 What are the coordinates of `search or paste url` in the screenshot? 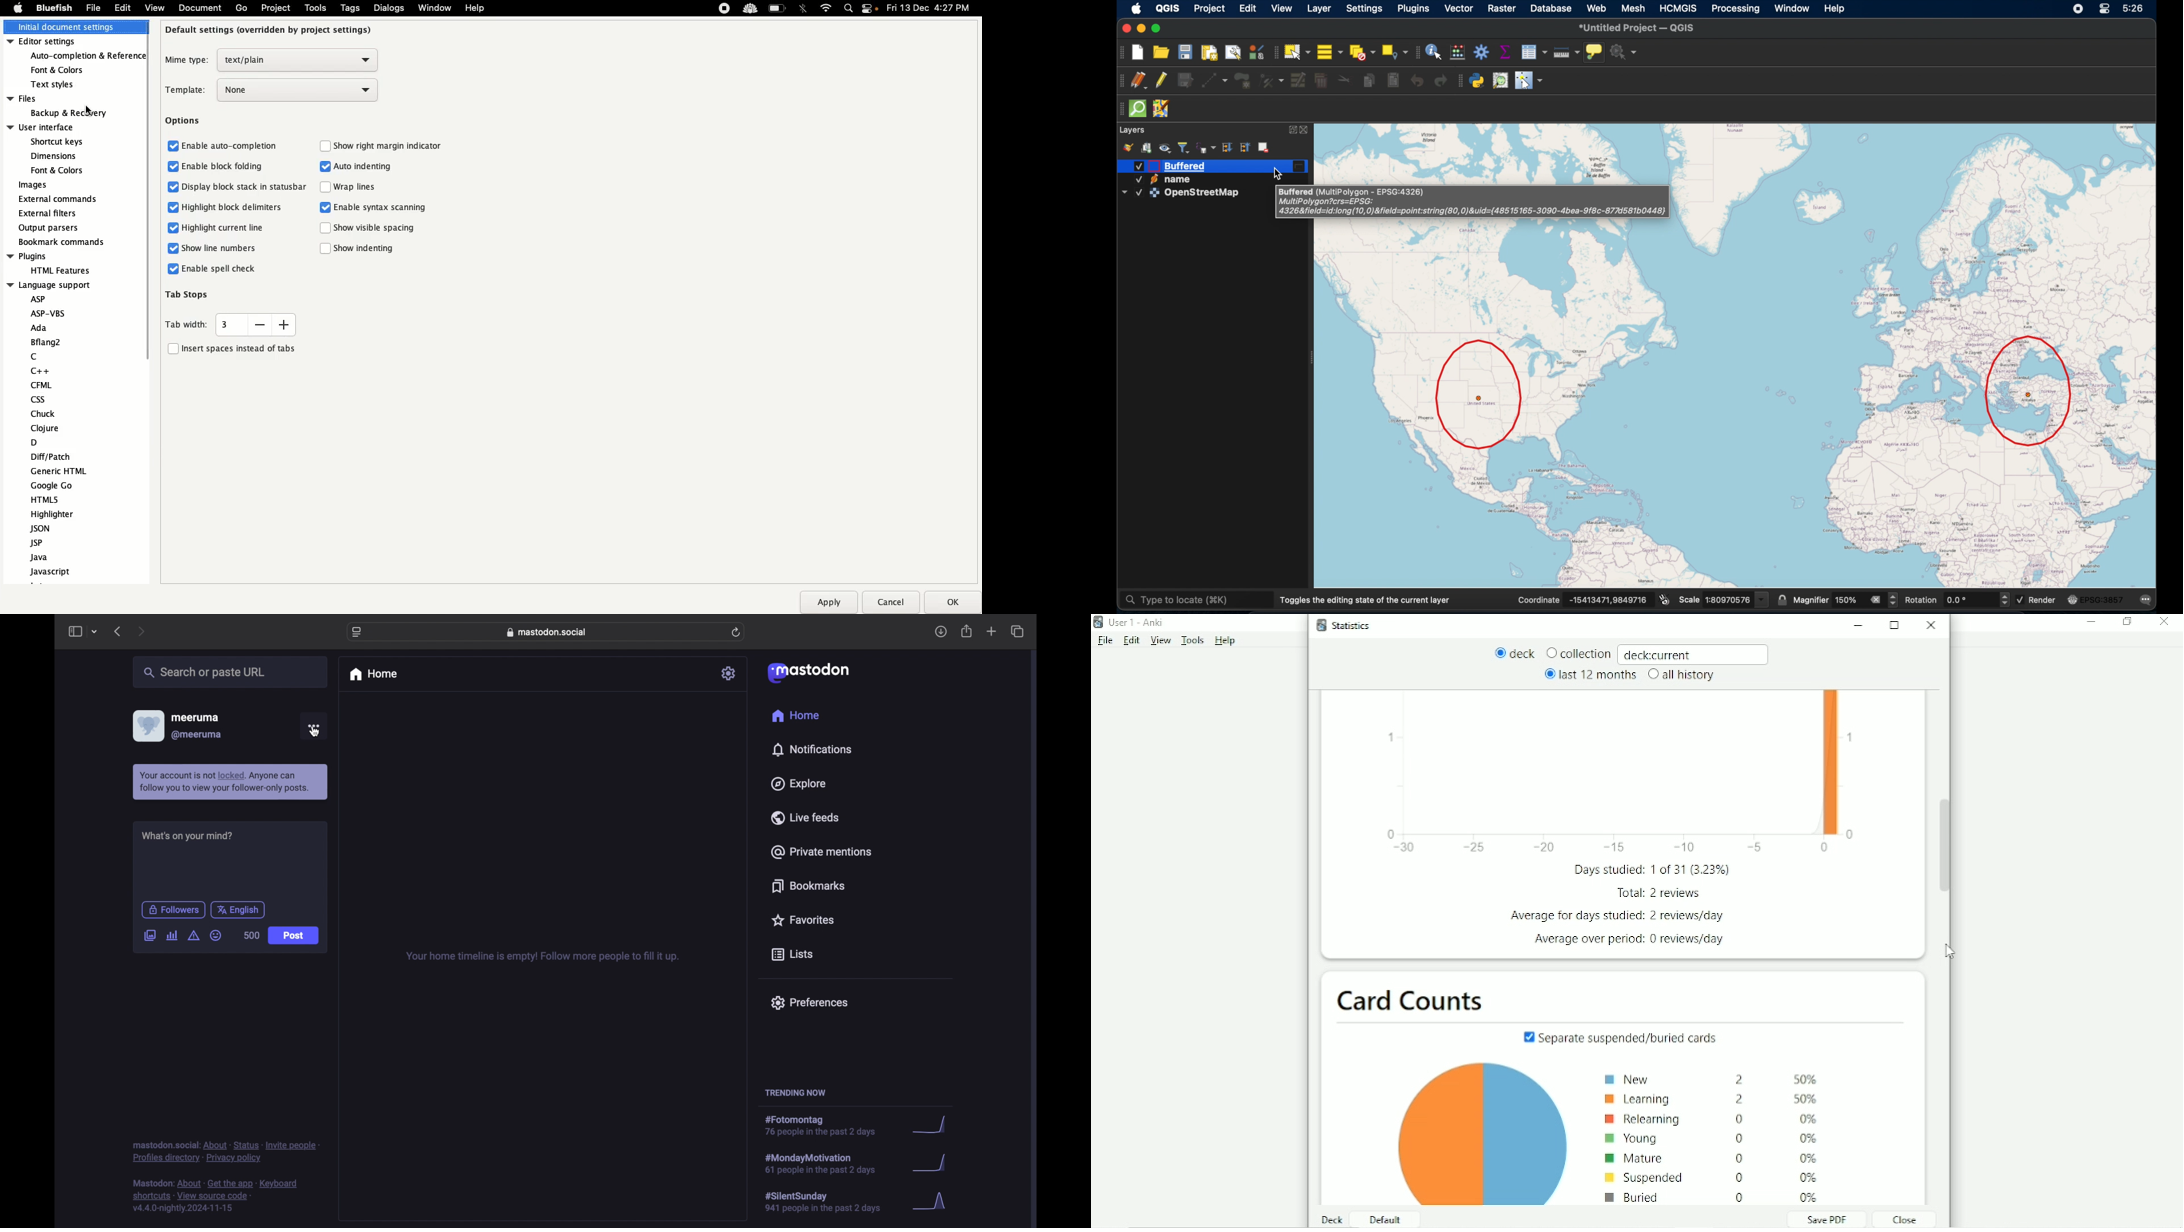 It's located at (231, 673).